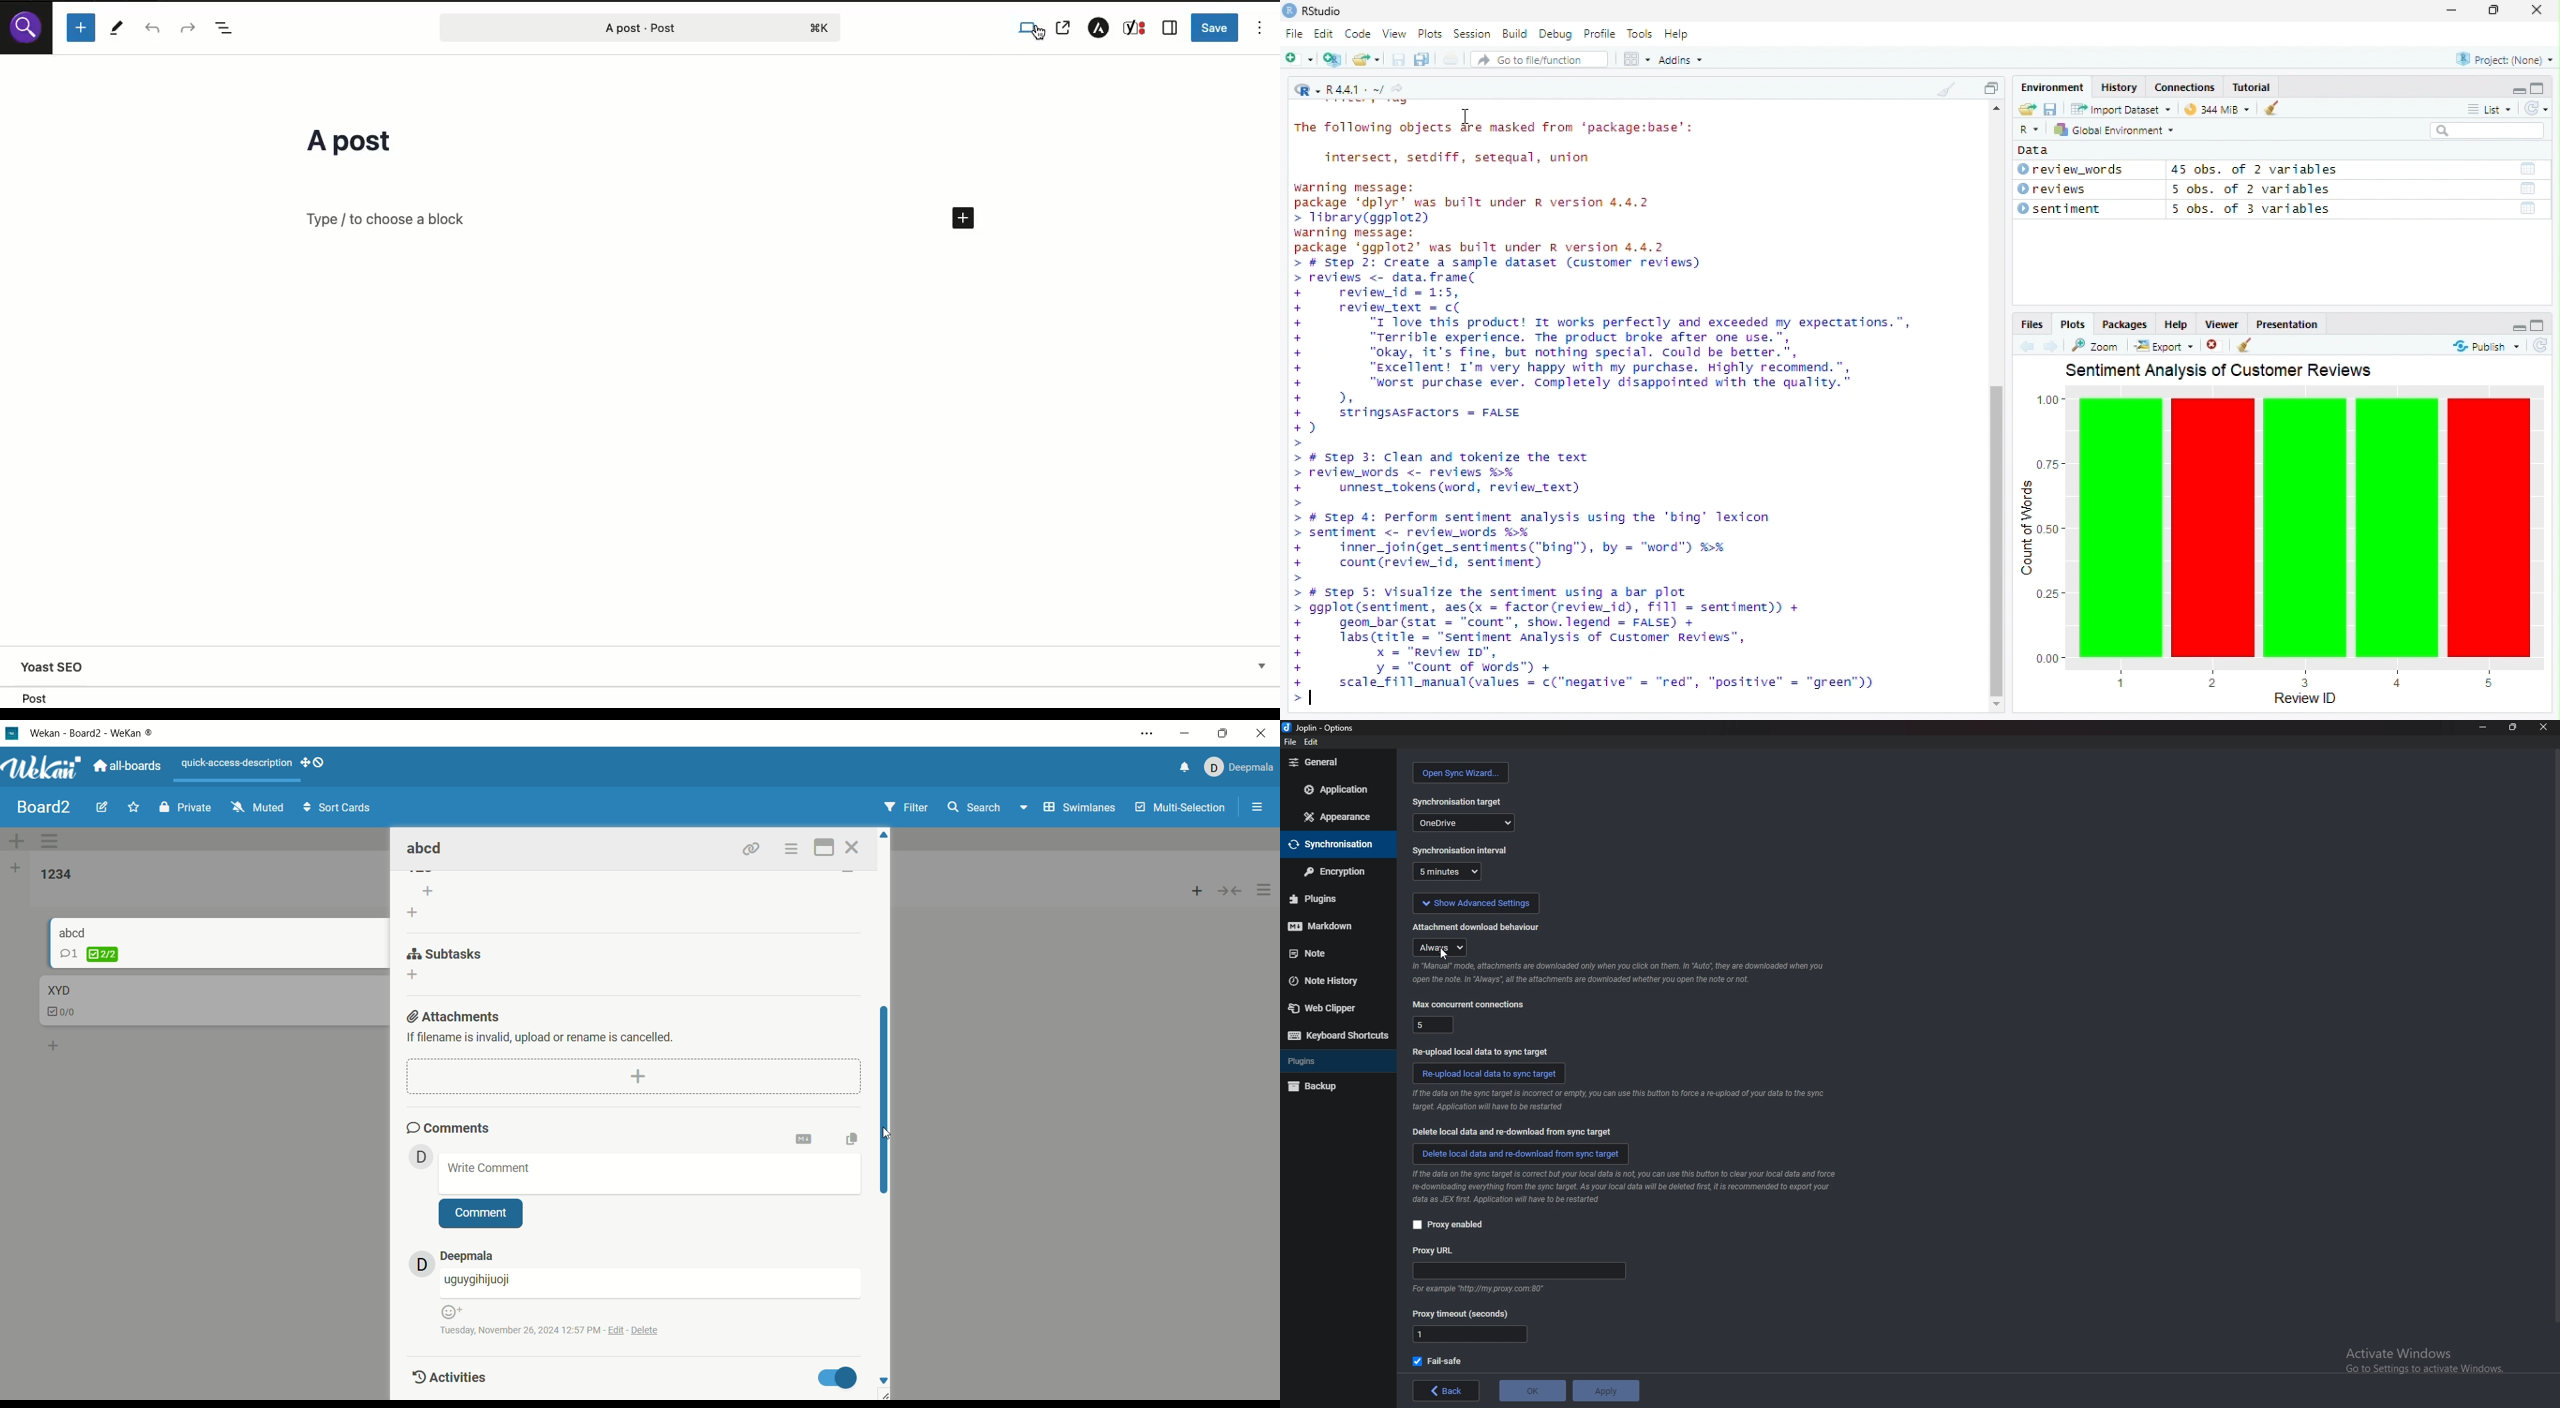 The width and height of the screenshot is (2576, 1428). What do you see at coordinates (1470, 1335) in the screenshot?
I see `1` at bounding box center [1470, 1335].